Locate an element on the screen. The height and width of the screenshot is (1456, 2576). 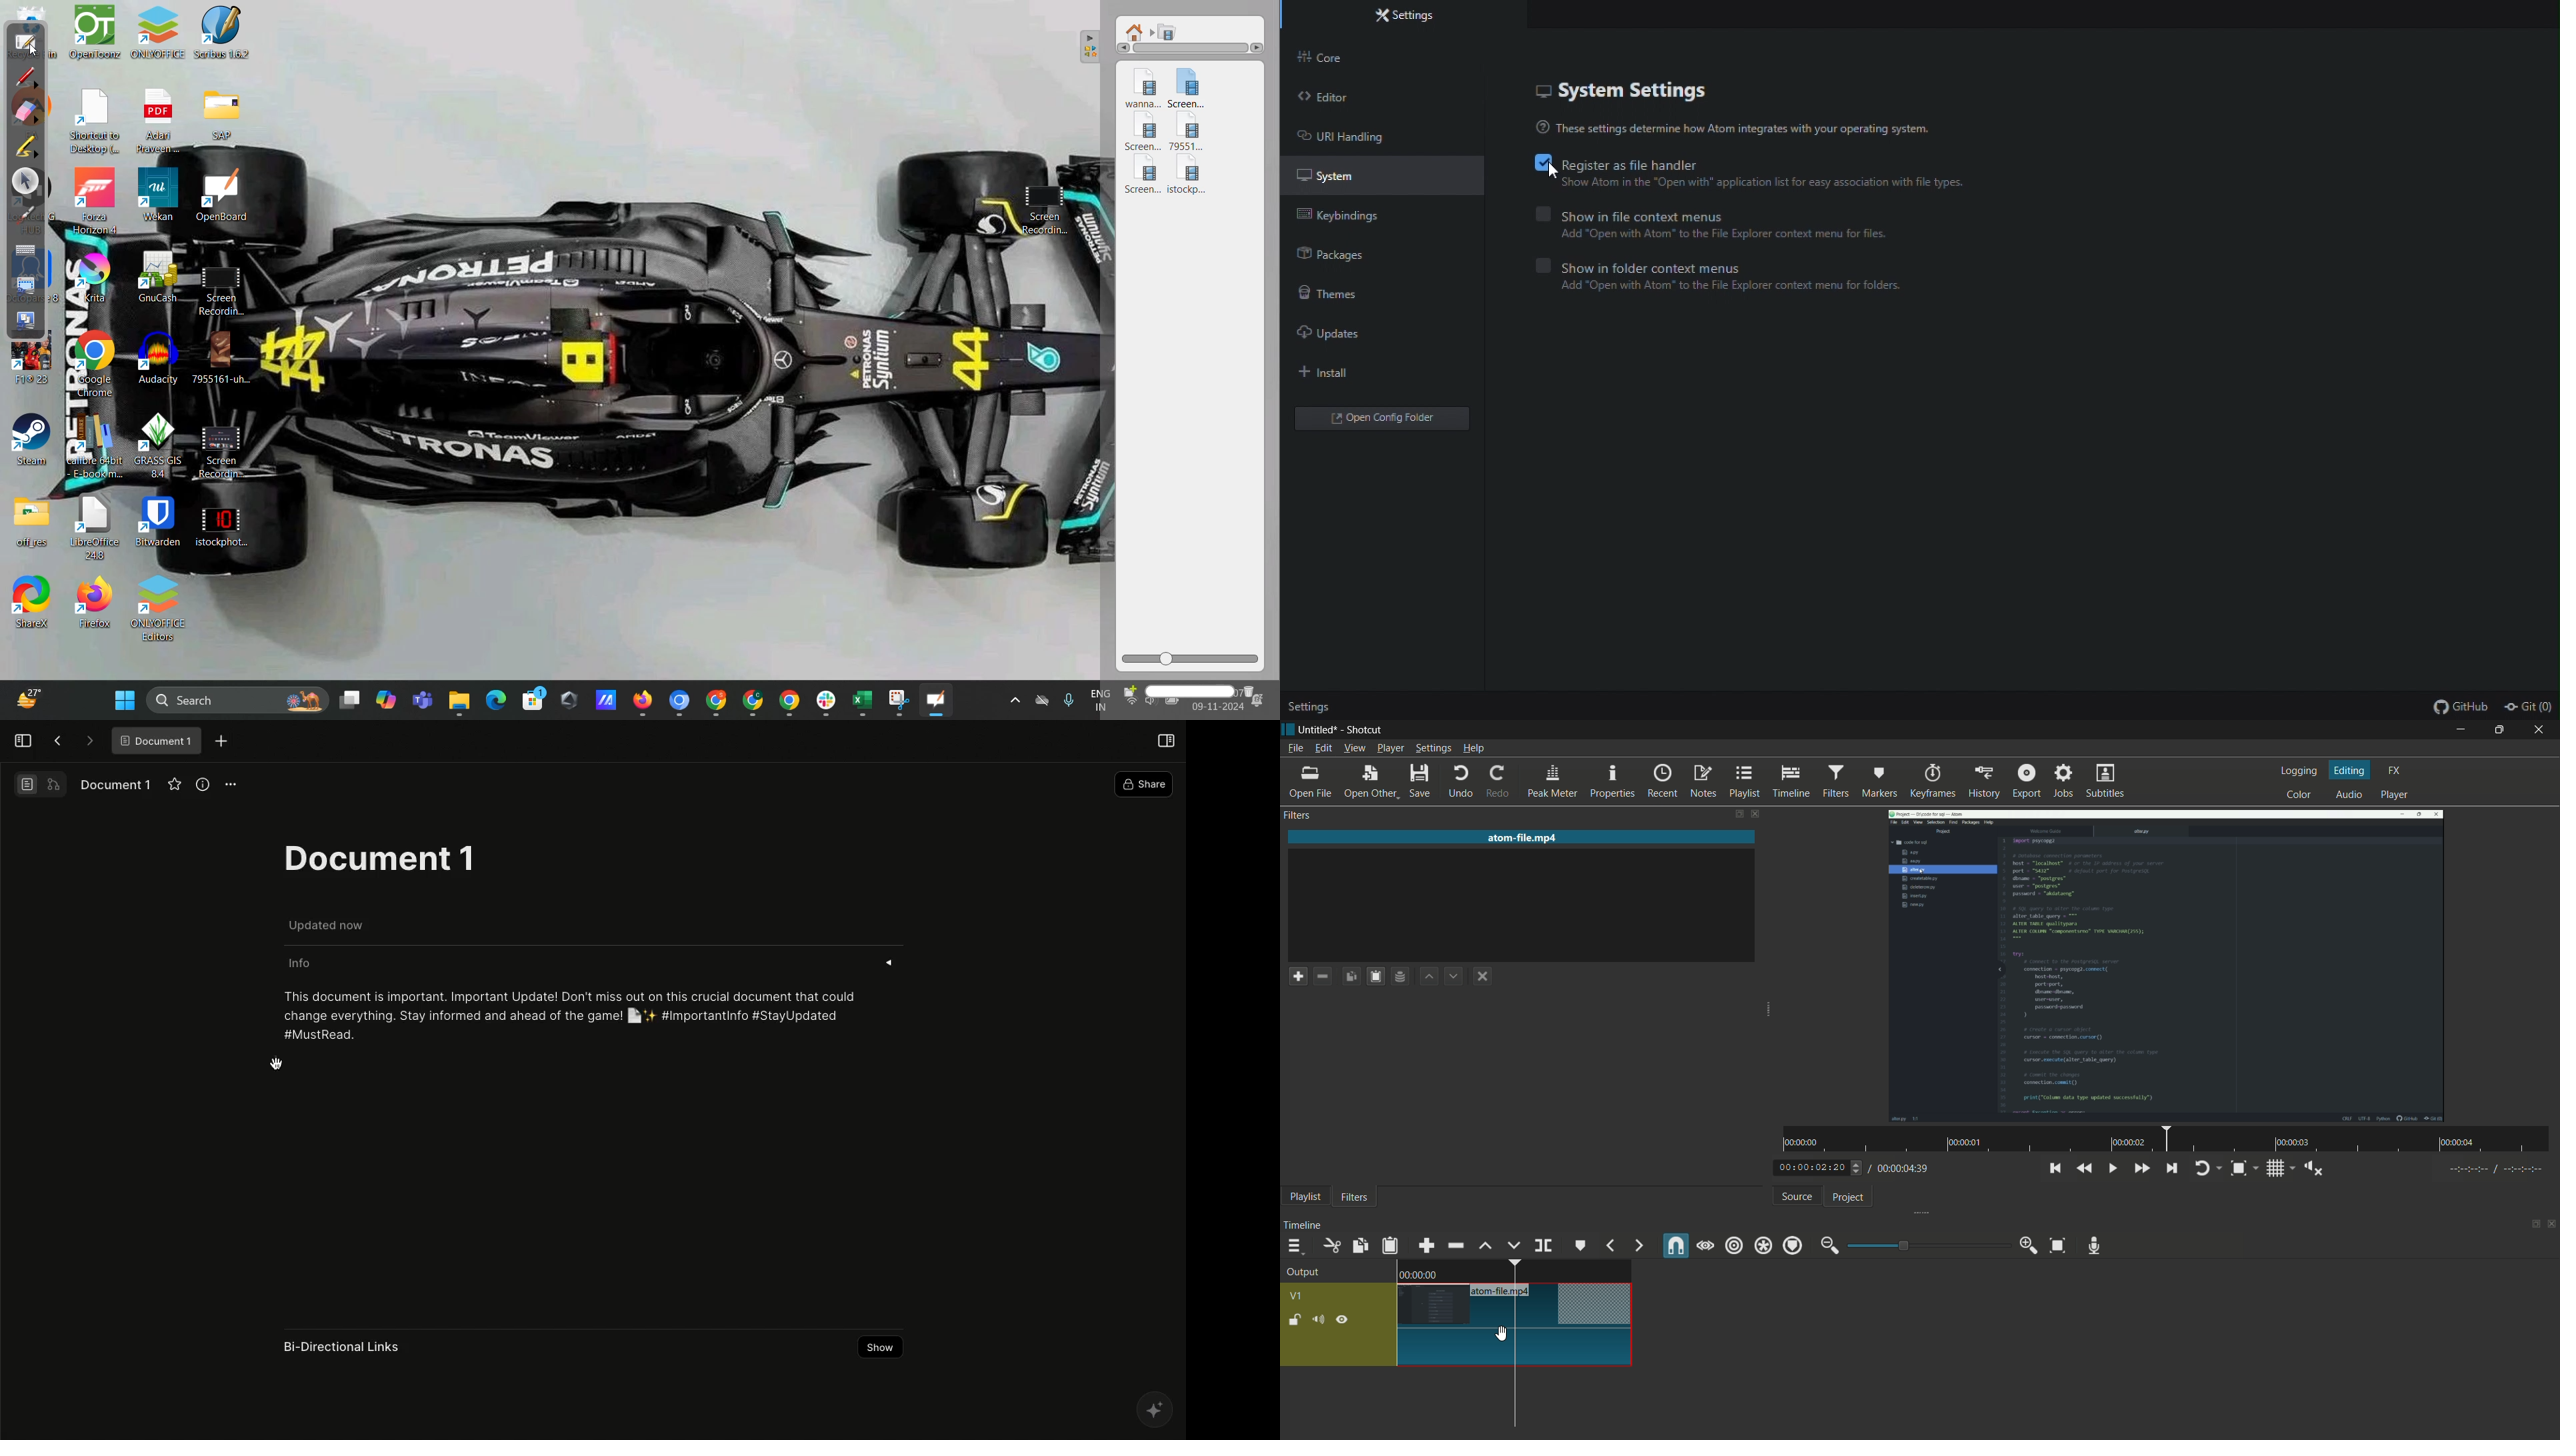
ripple delete is located at coordinates (1455, 1246).